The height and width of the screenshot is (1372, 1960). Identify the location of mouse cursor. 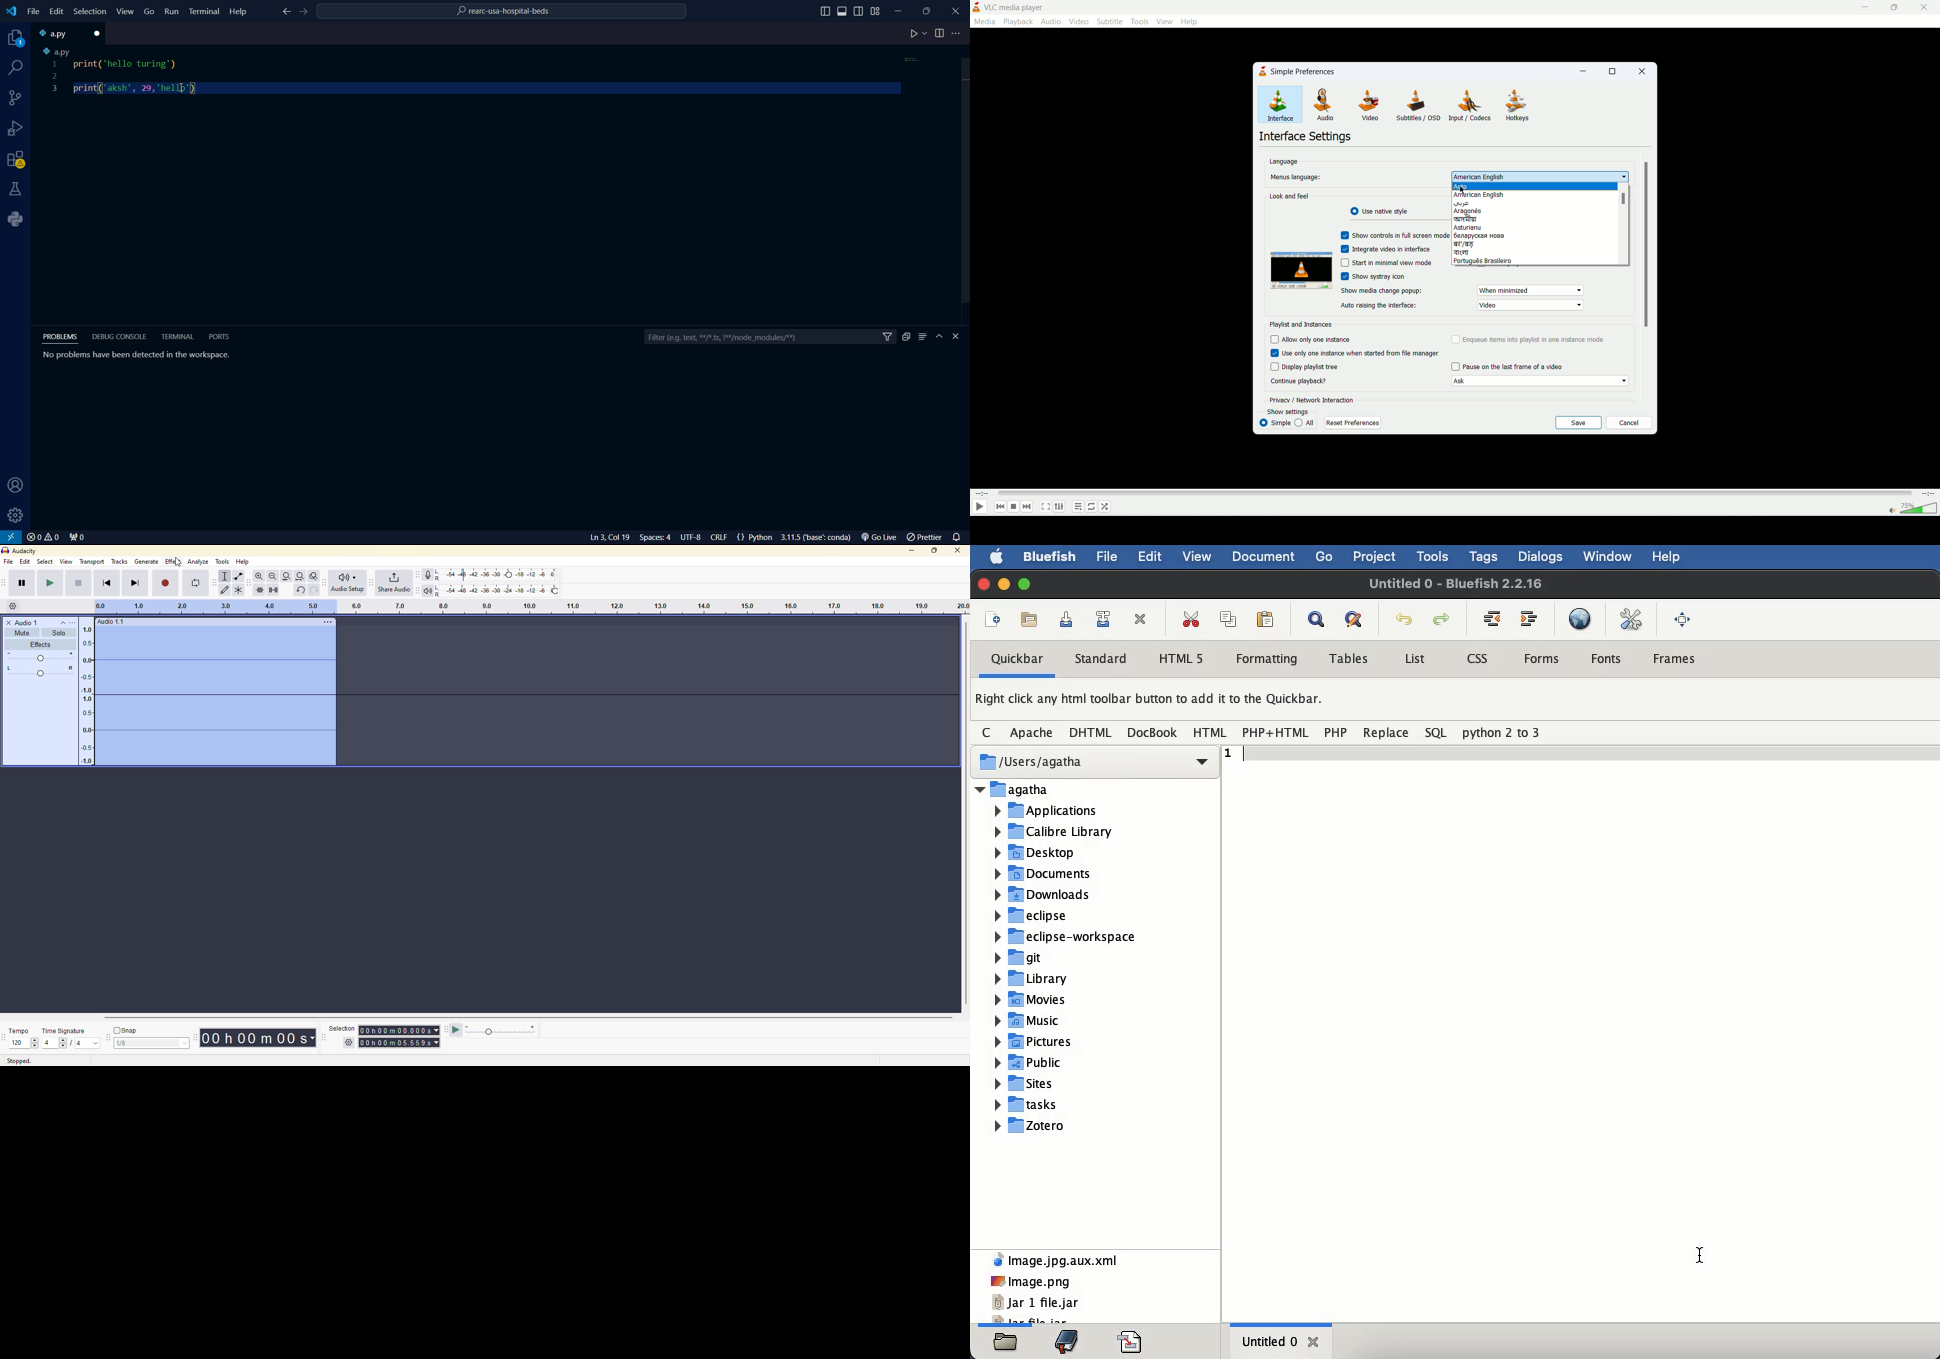
(1463, 189).